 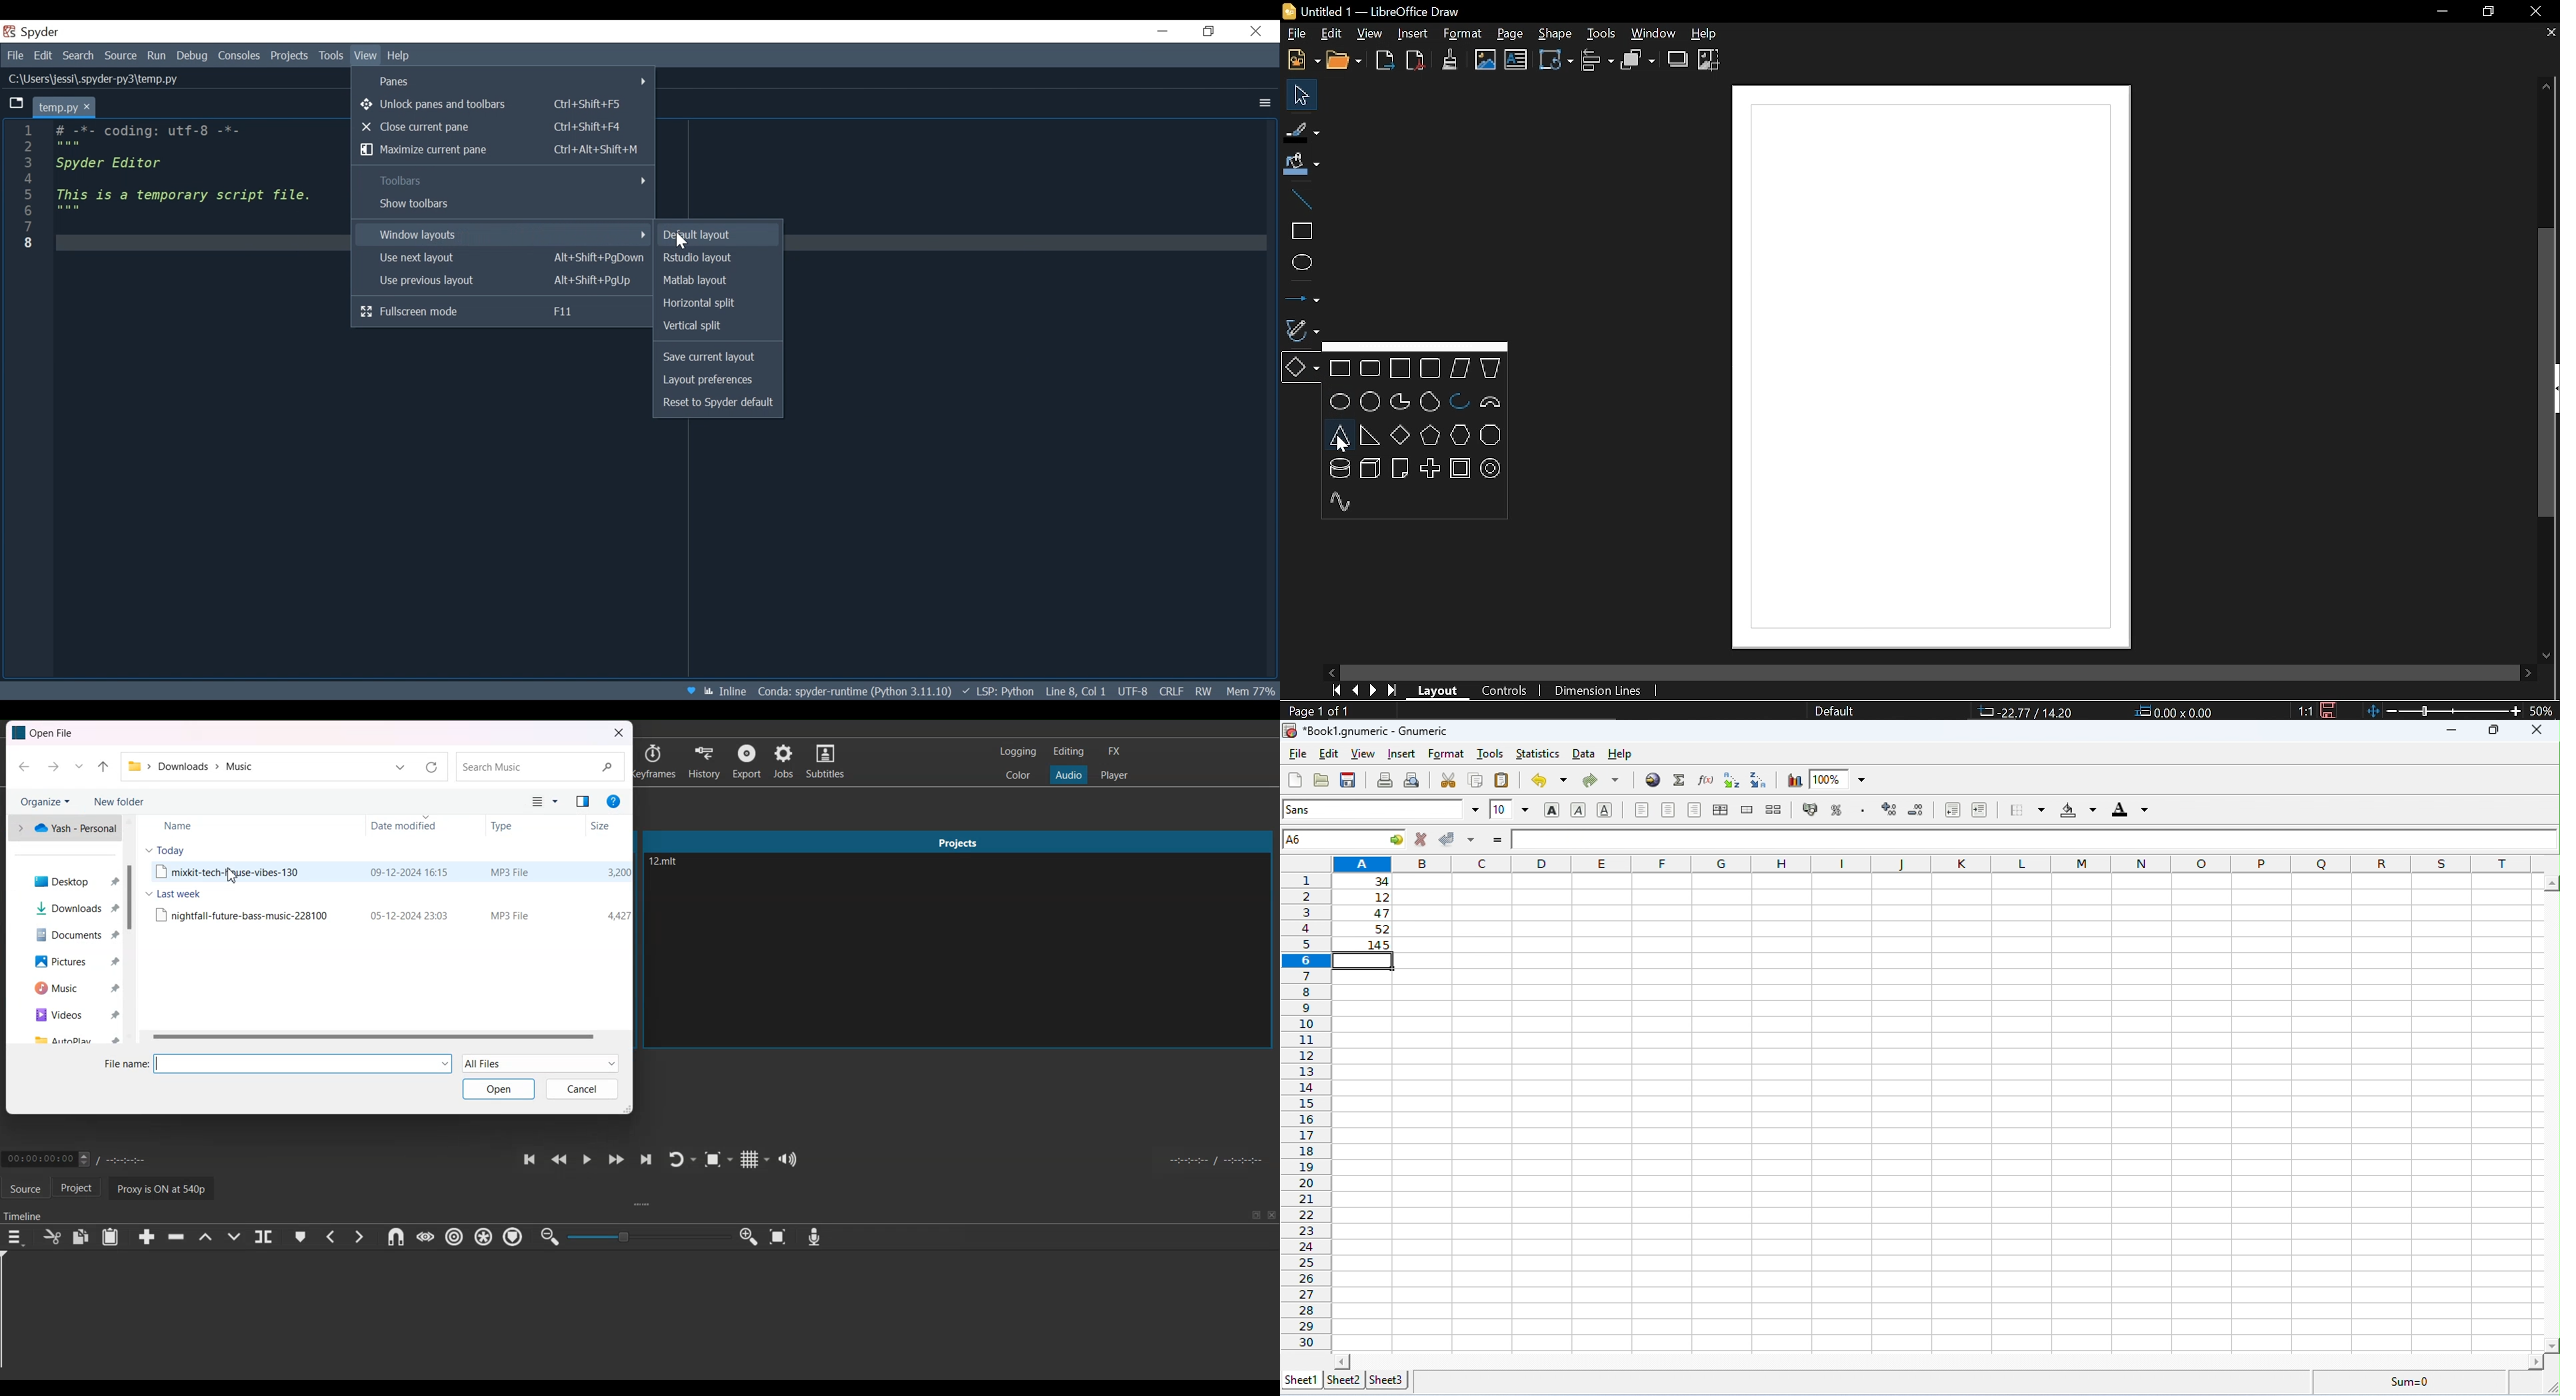 I want to click on More Options, so click(x=1261, y=103).